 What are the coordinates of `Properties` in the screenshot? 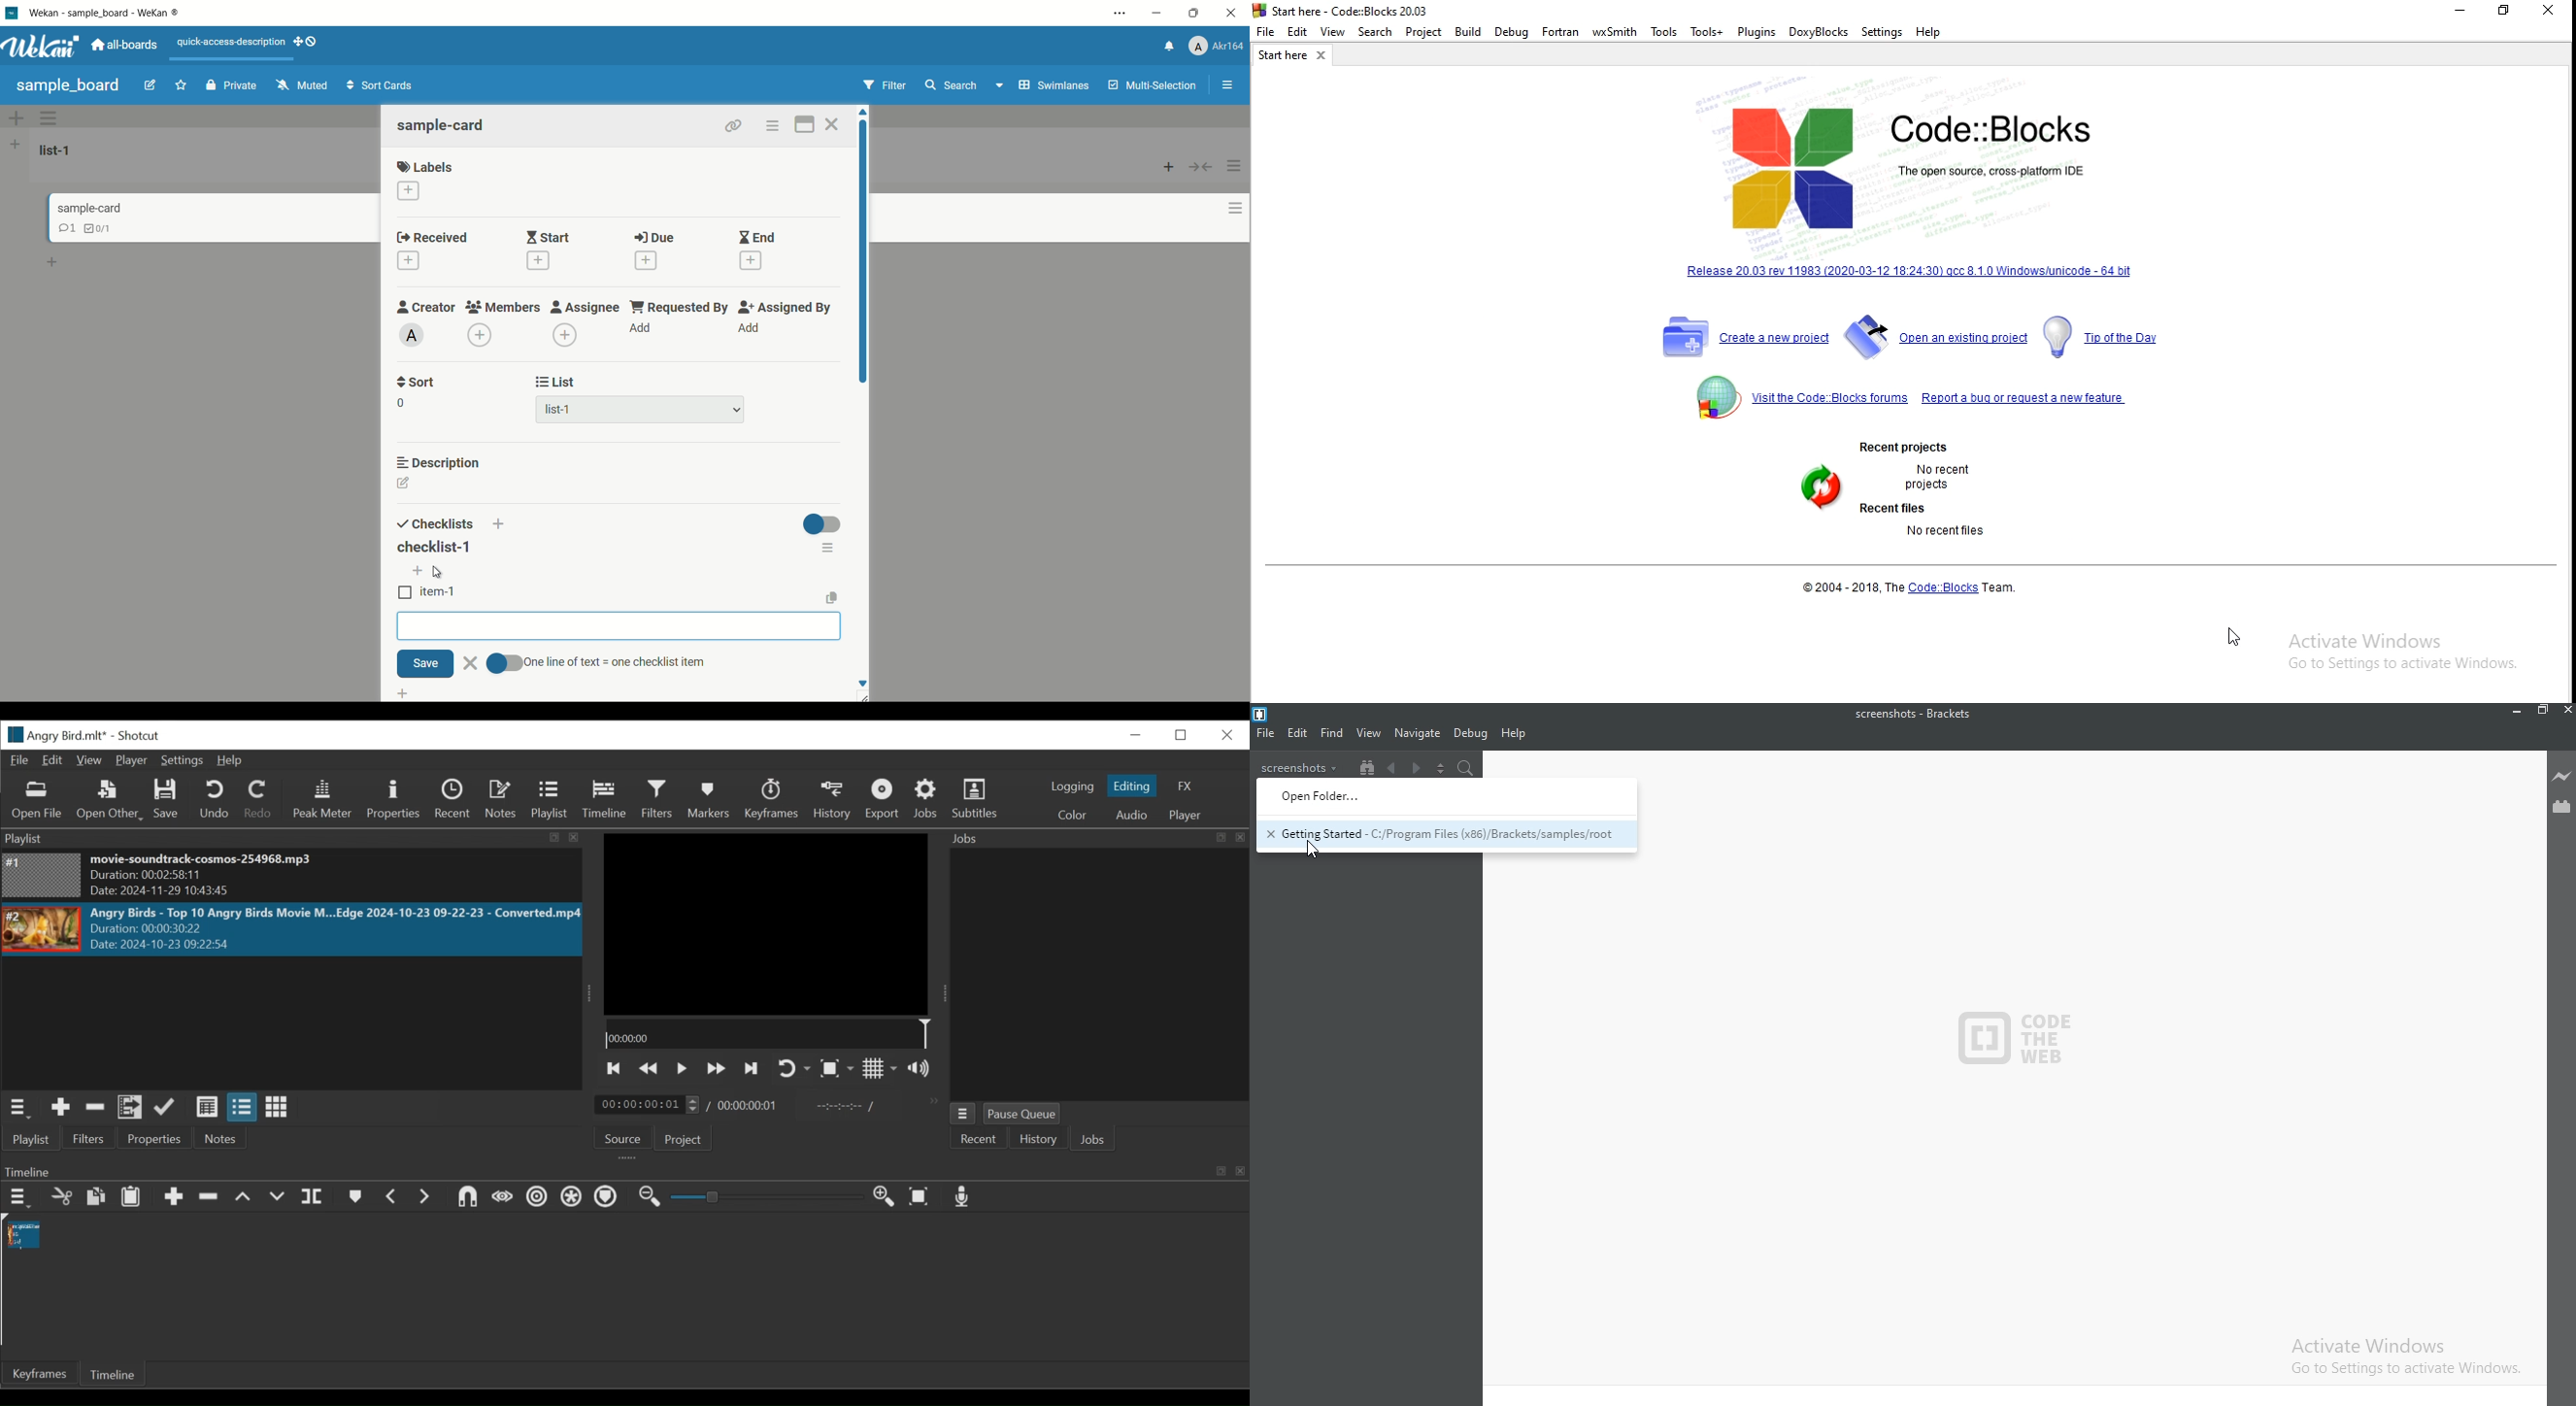 It's located at (157, 1139).